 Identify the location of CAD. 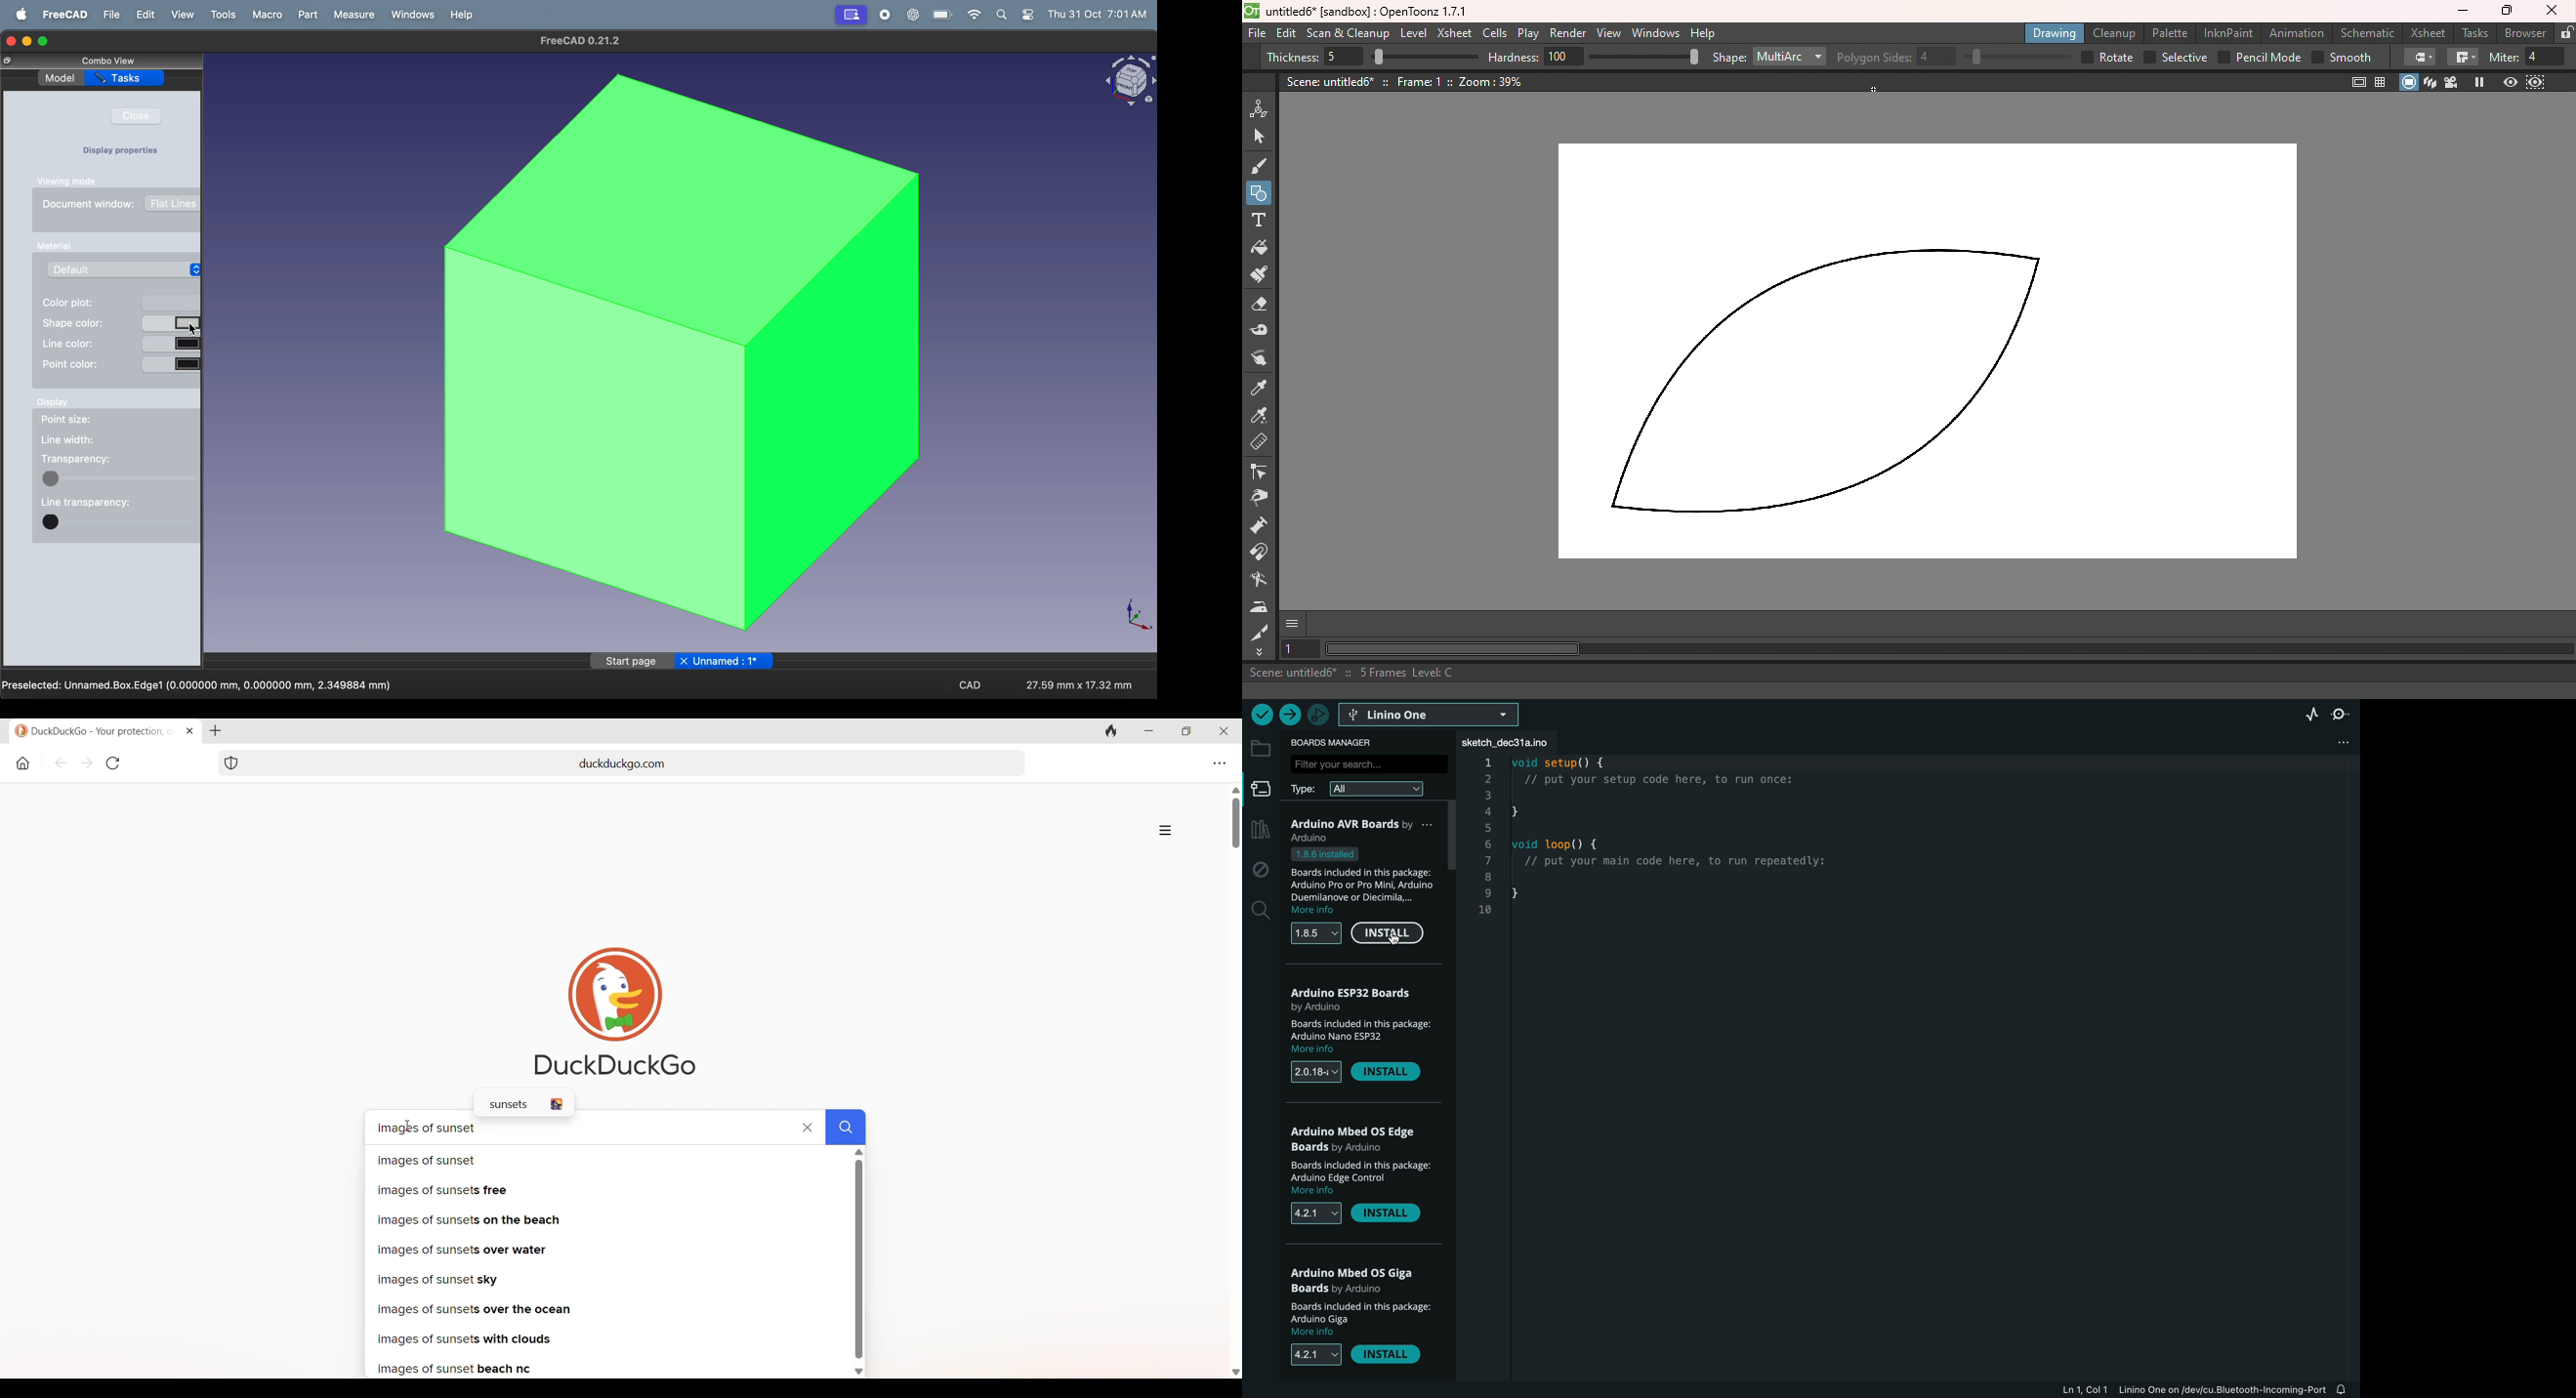
(973, 686).